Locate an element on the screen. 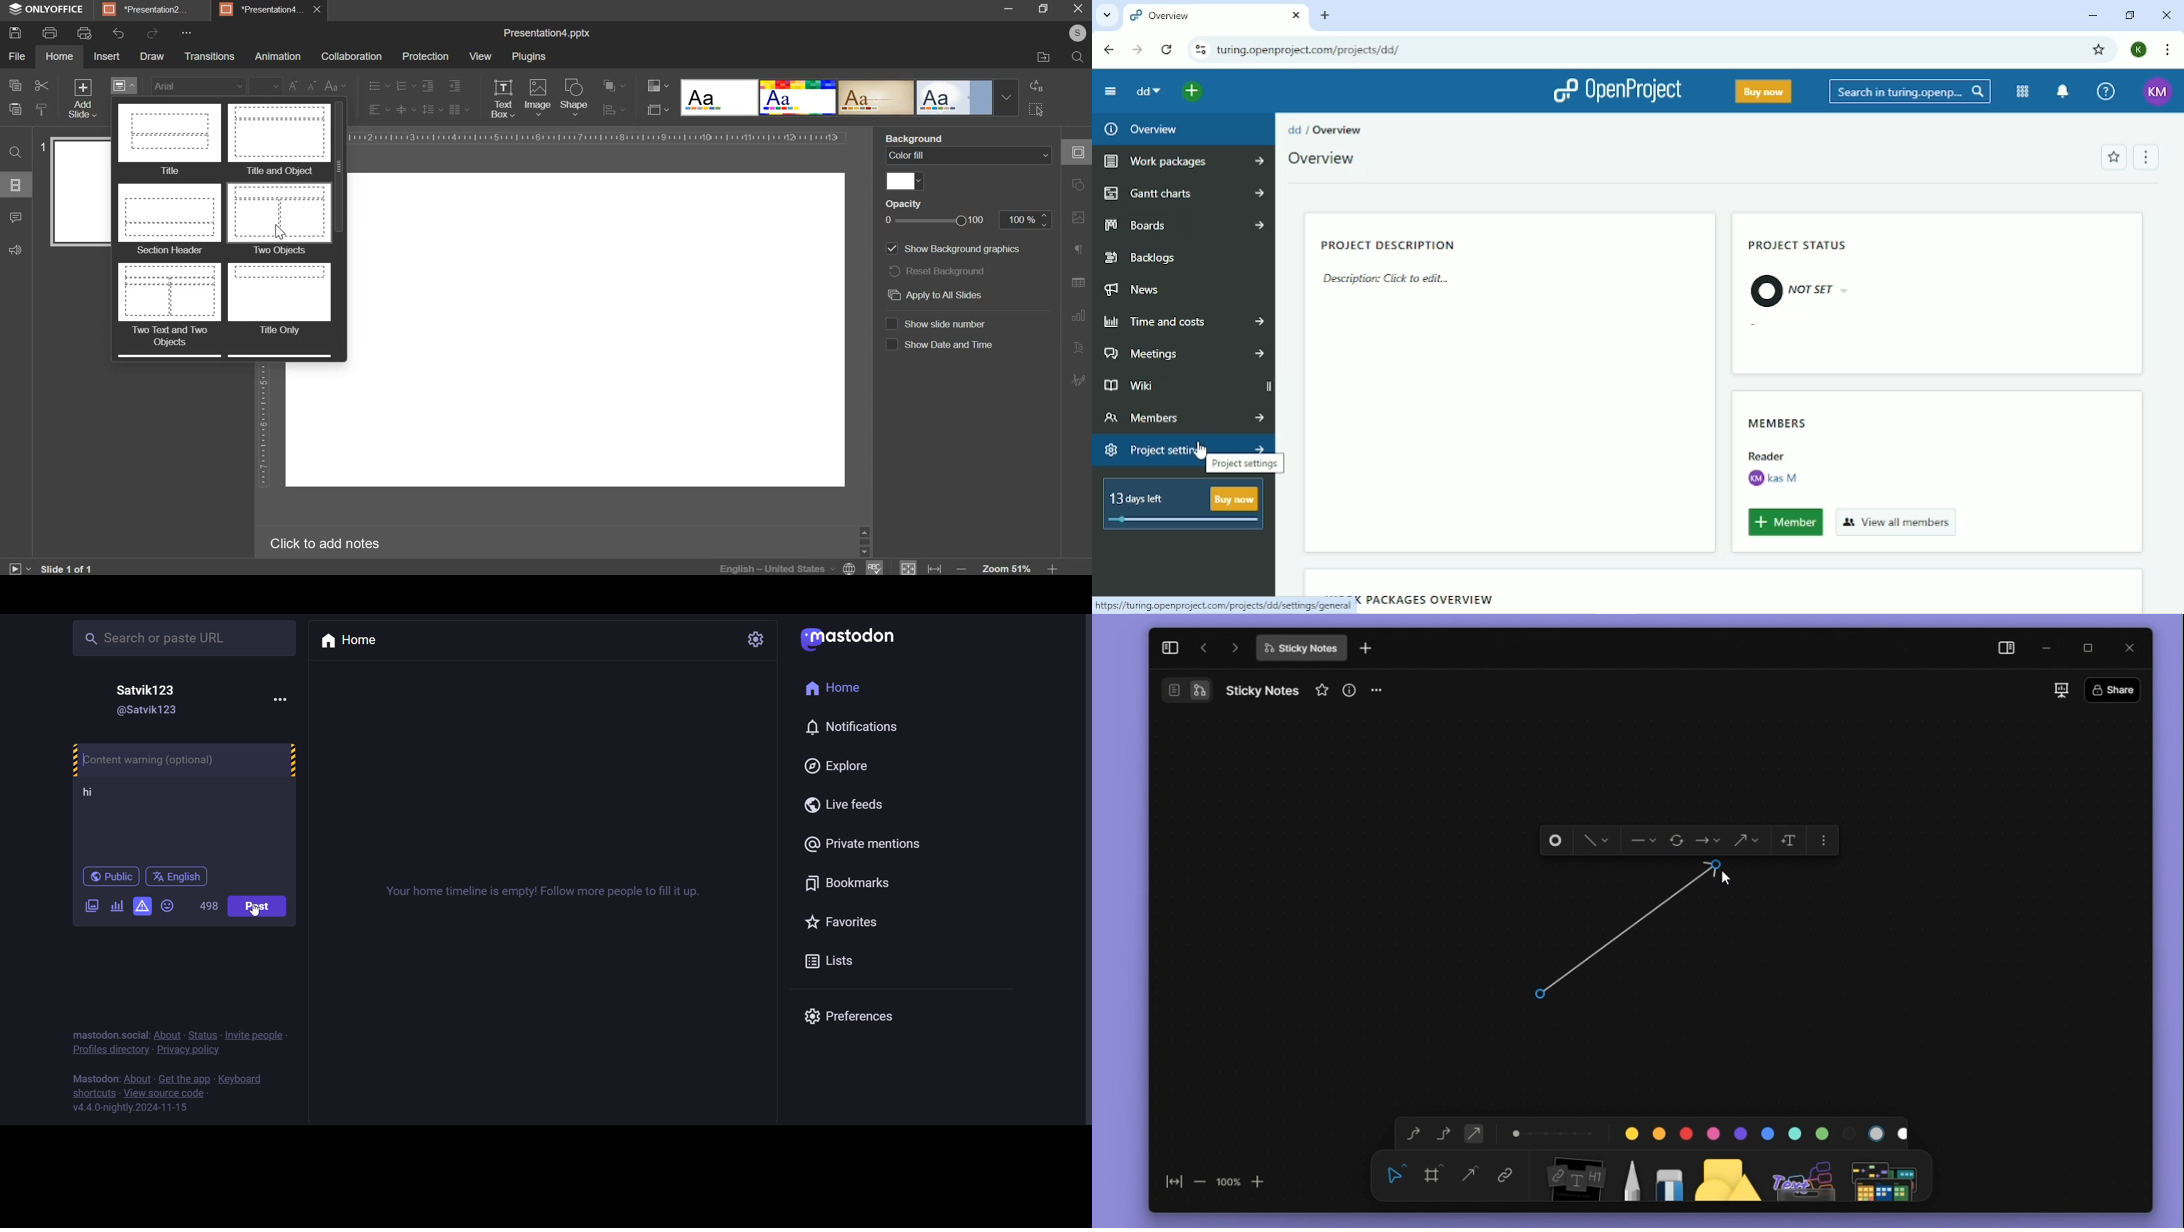 This screenshot has height=1232, width=2184. print preview is located at coordinates (84, 33).